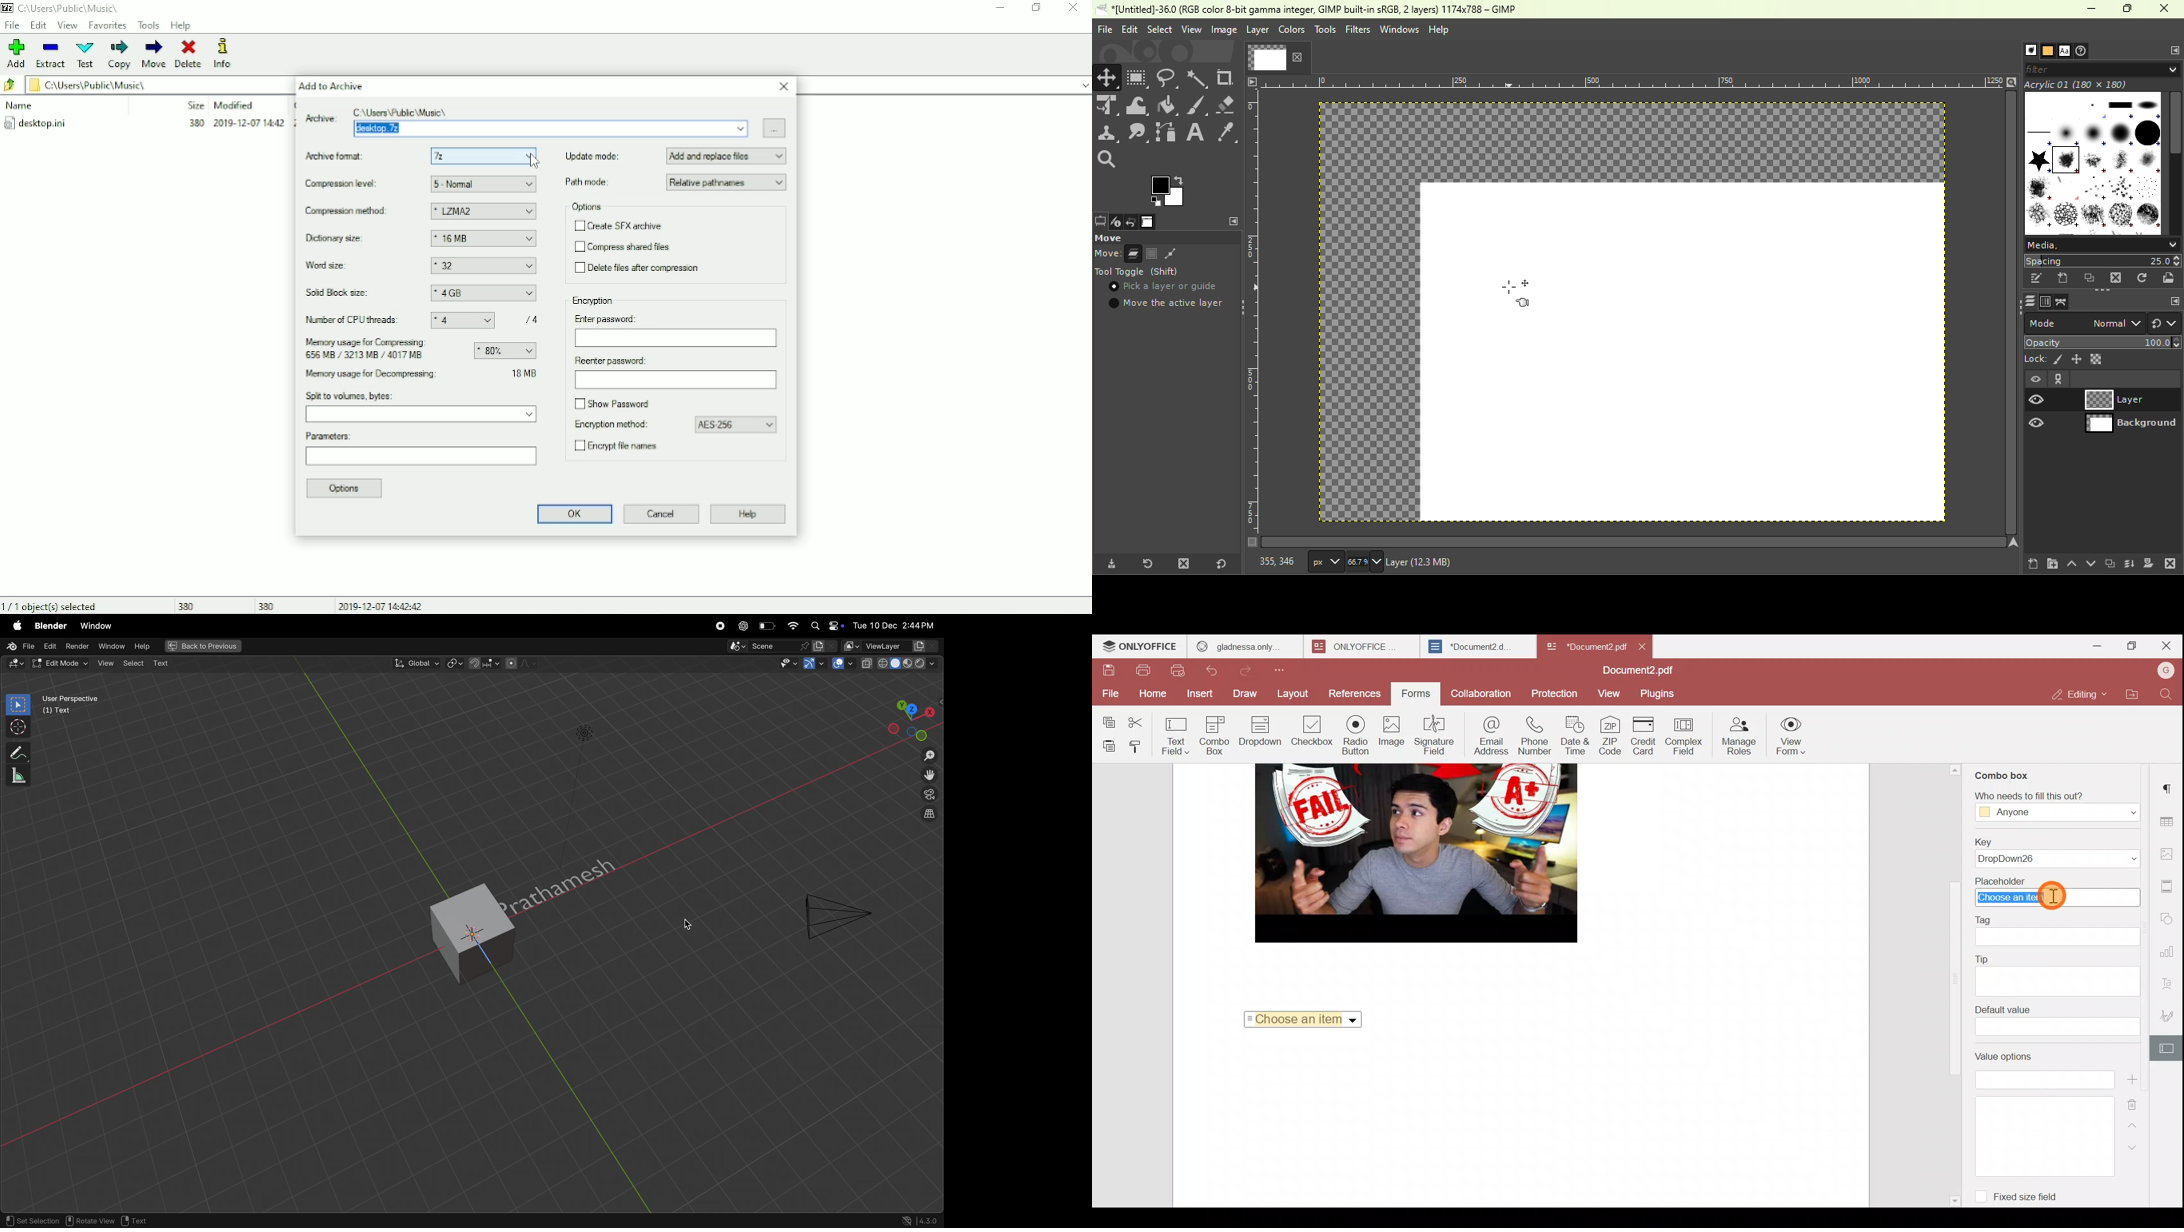 Image resolution: width=2184 pixels, height=1232 pixels. Describe the element at coordinates (2166, 10) in the screenshot. I see `Close` at that location.